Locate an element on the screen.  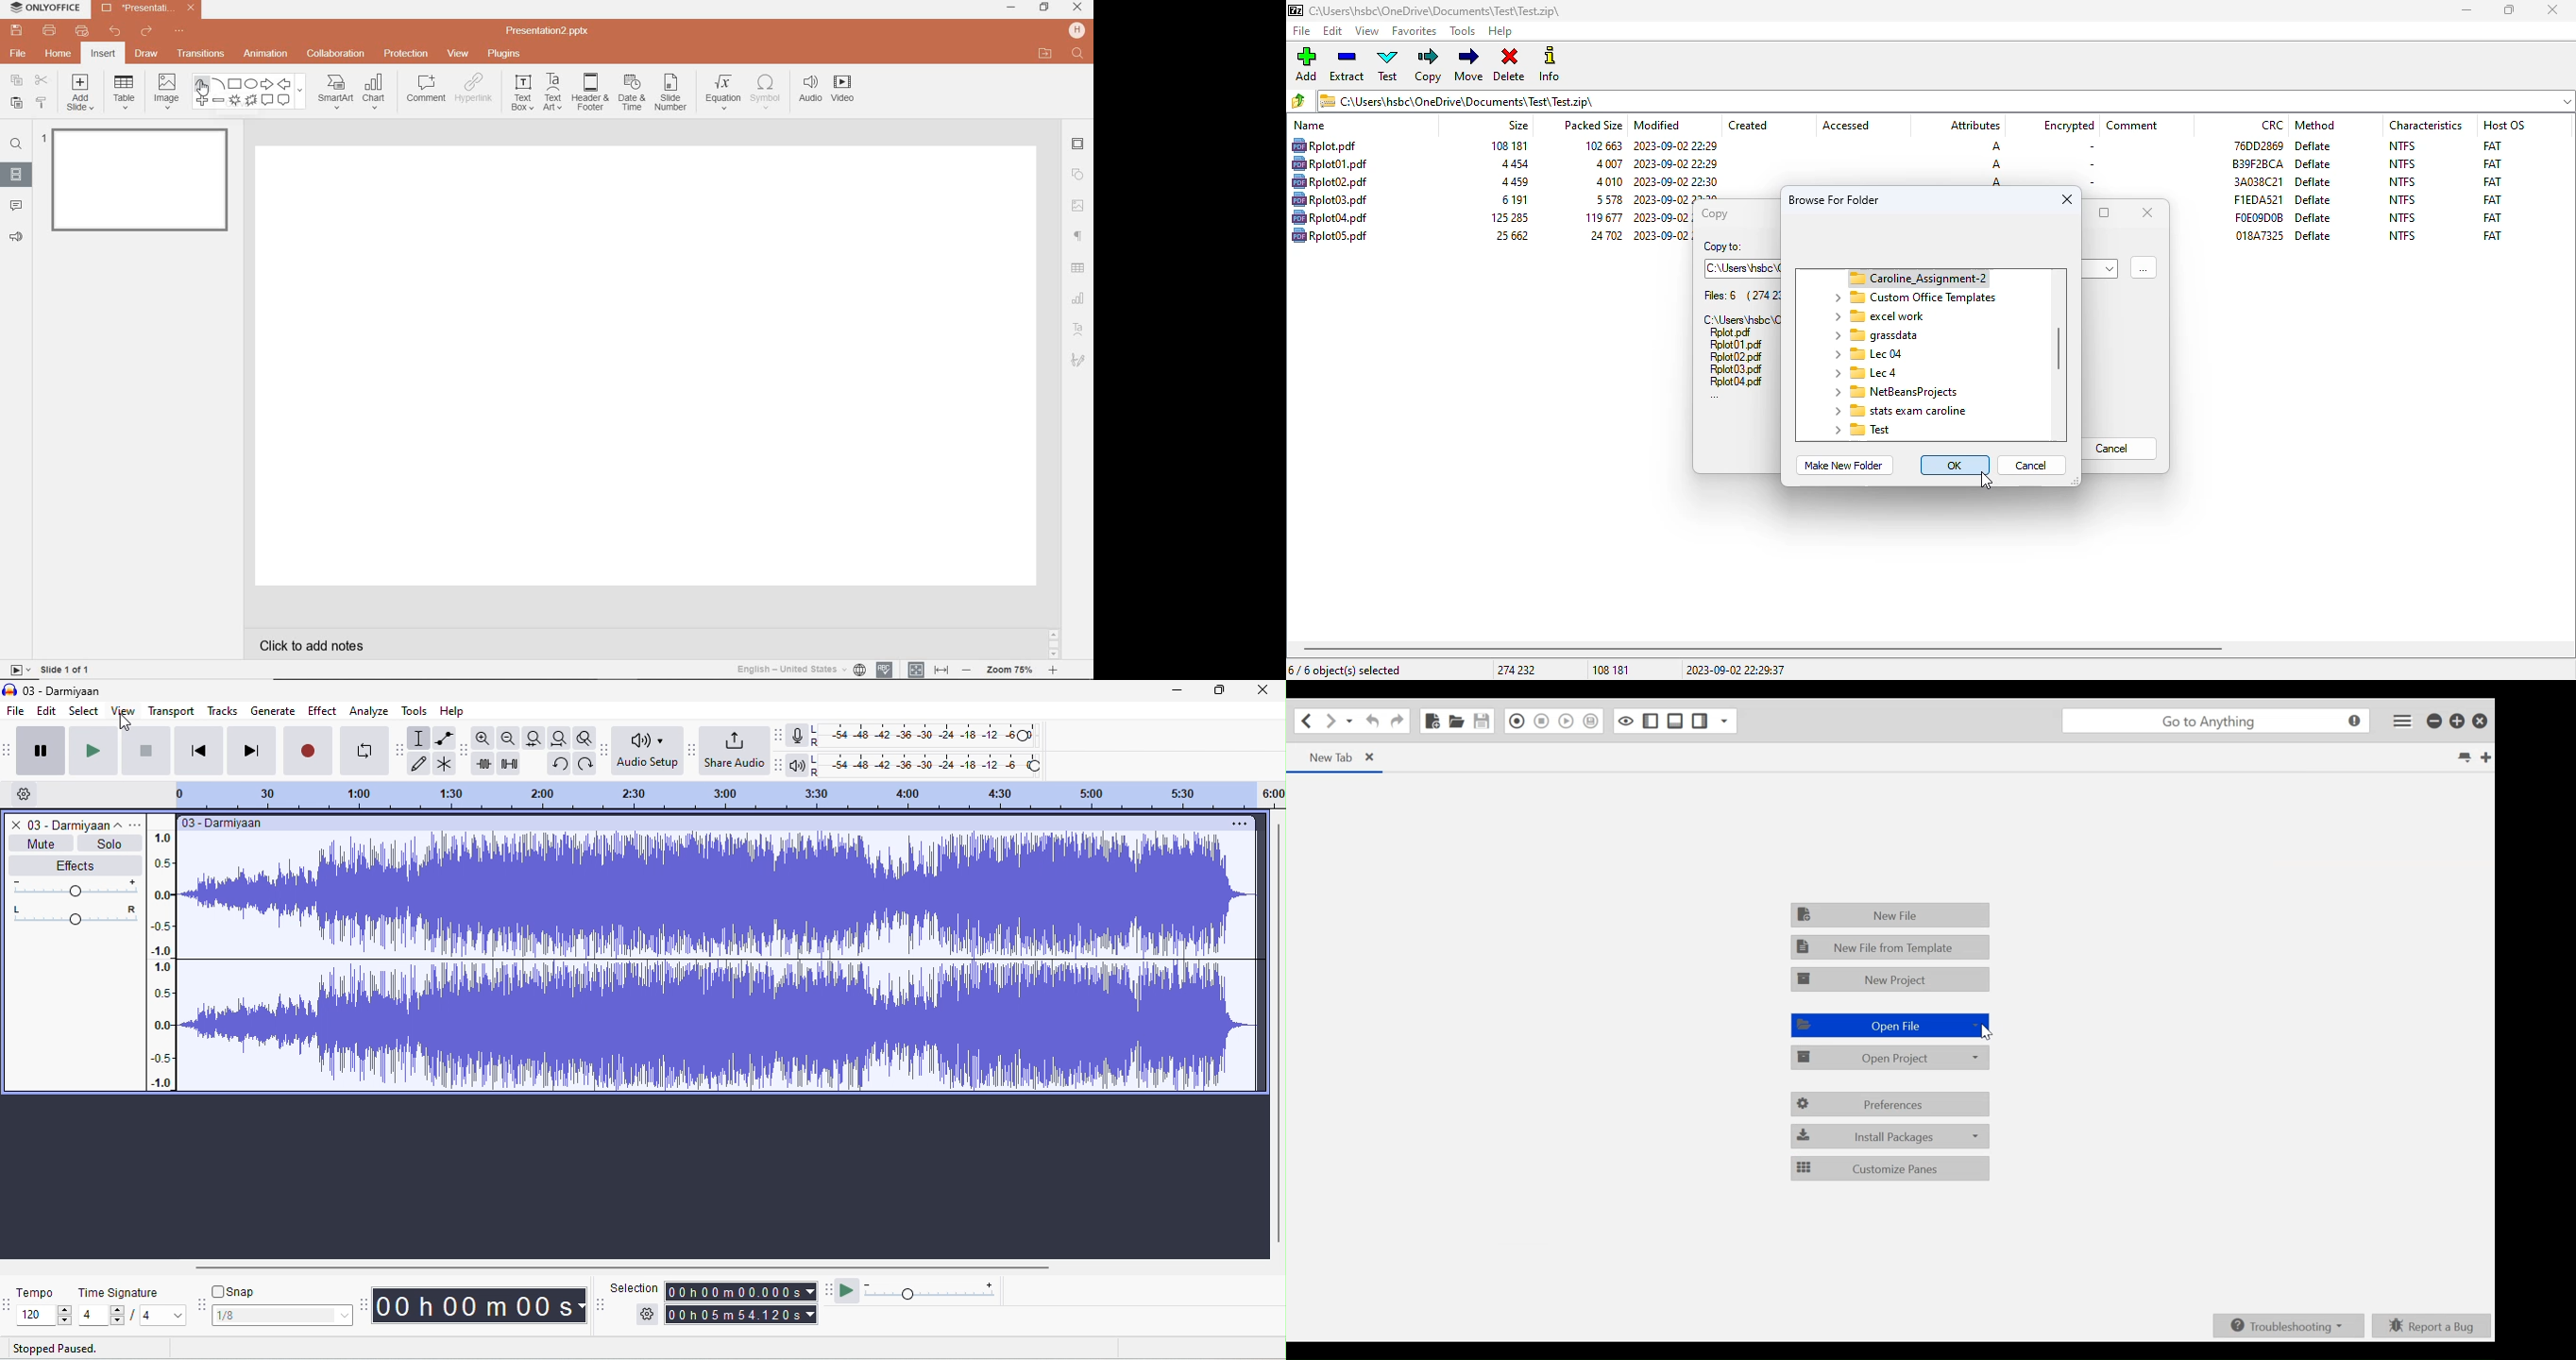
time is located at coordinates (2137, 3942).